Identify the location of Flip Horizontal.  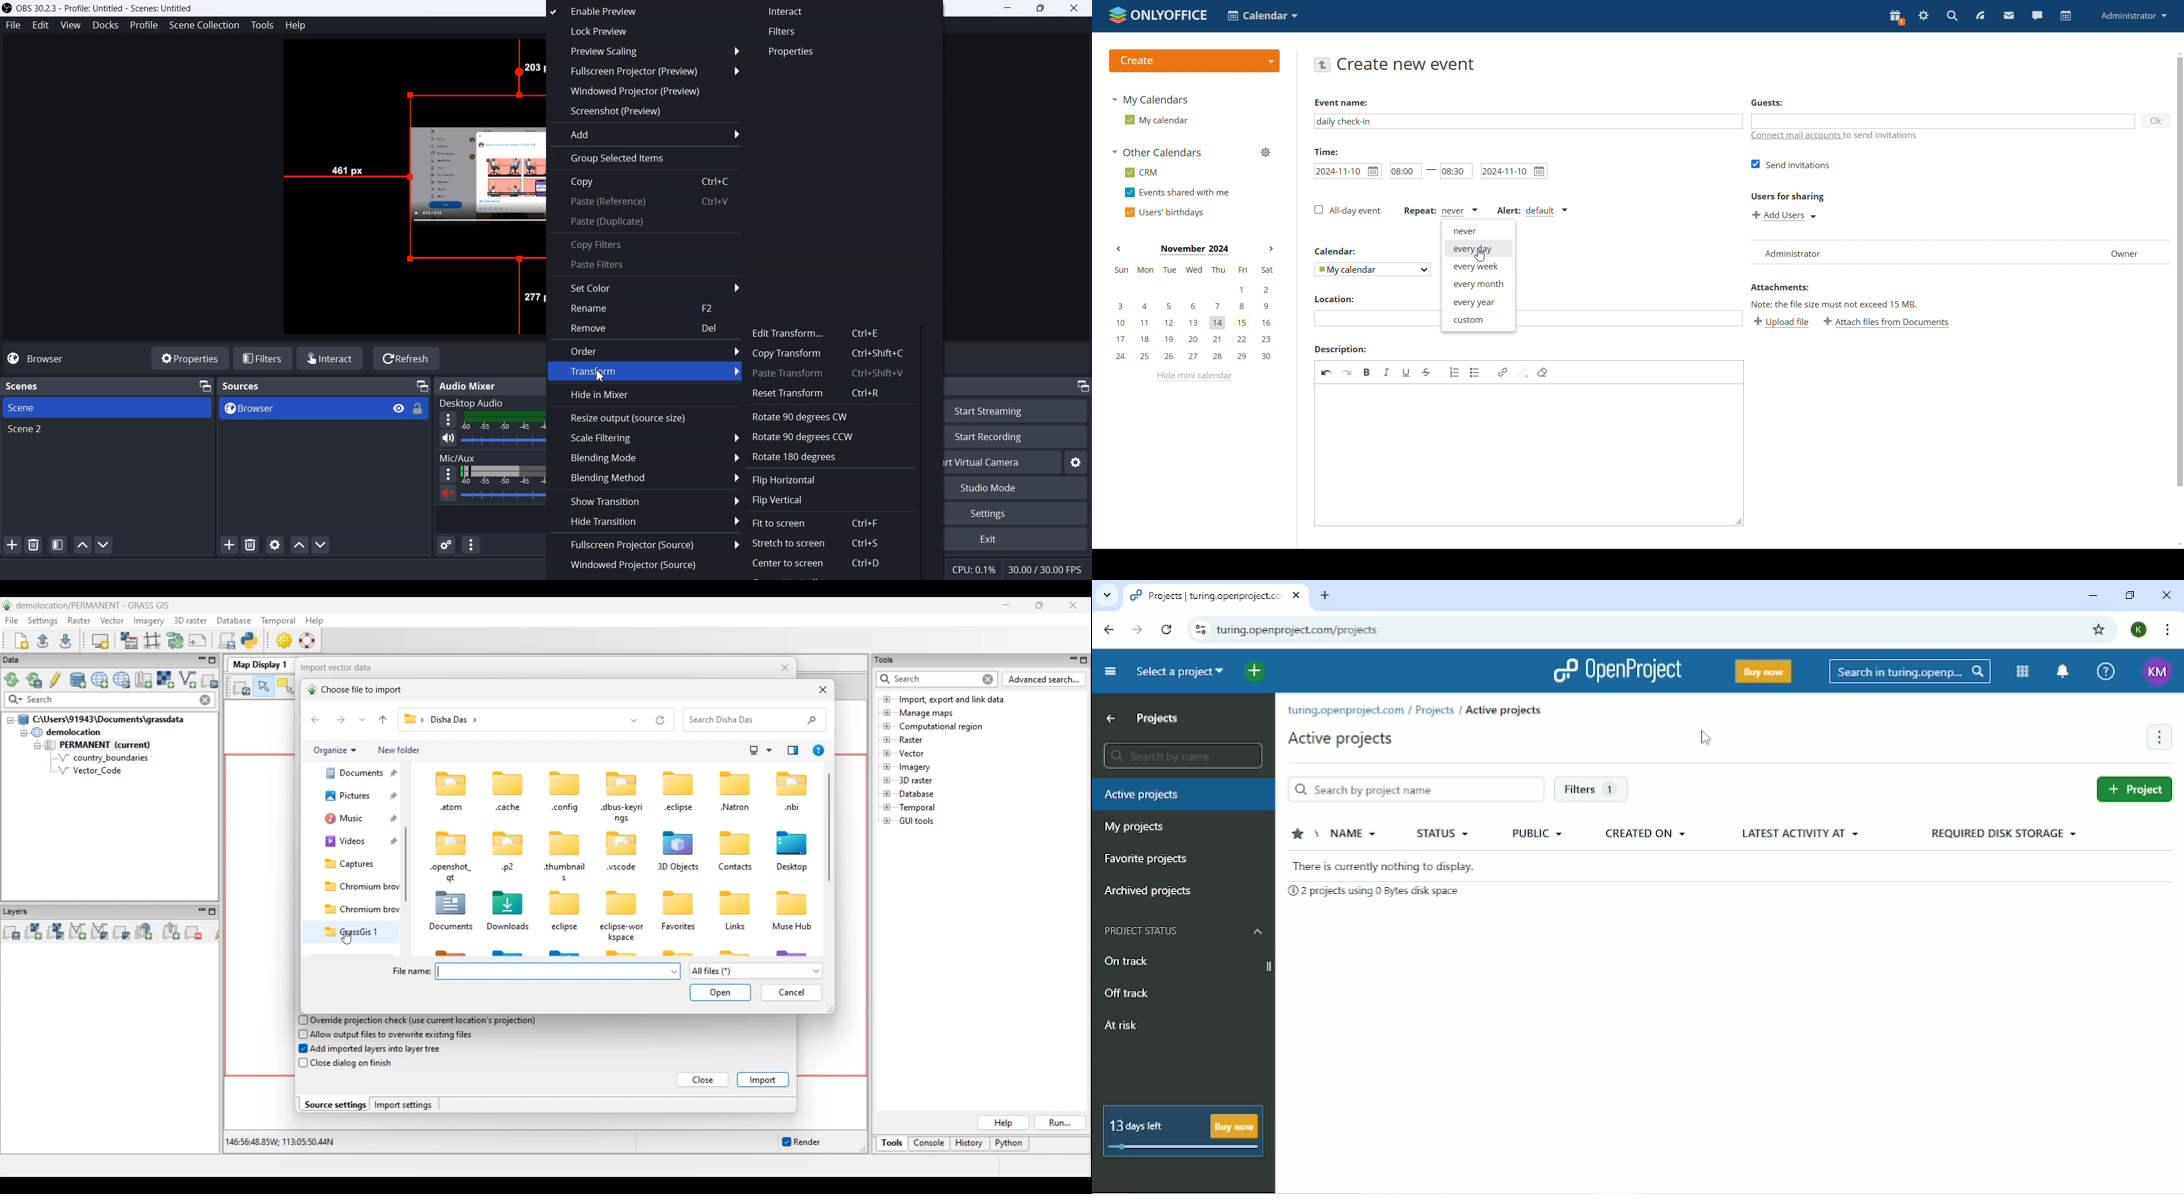
(788, 481).